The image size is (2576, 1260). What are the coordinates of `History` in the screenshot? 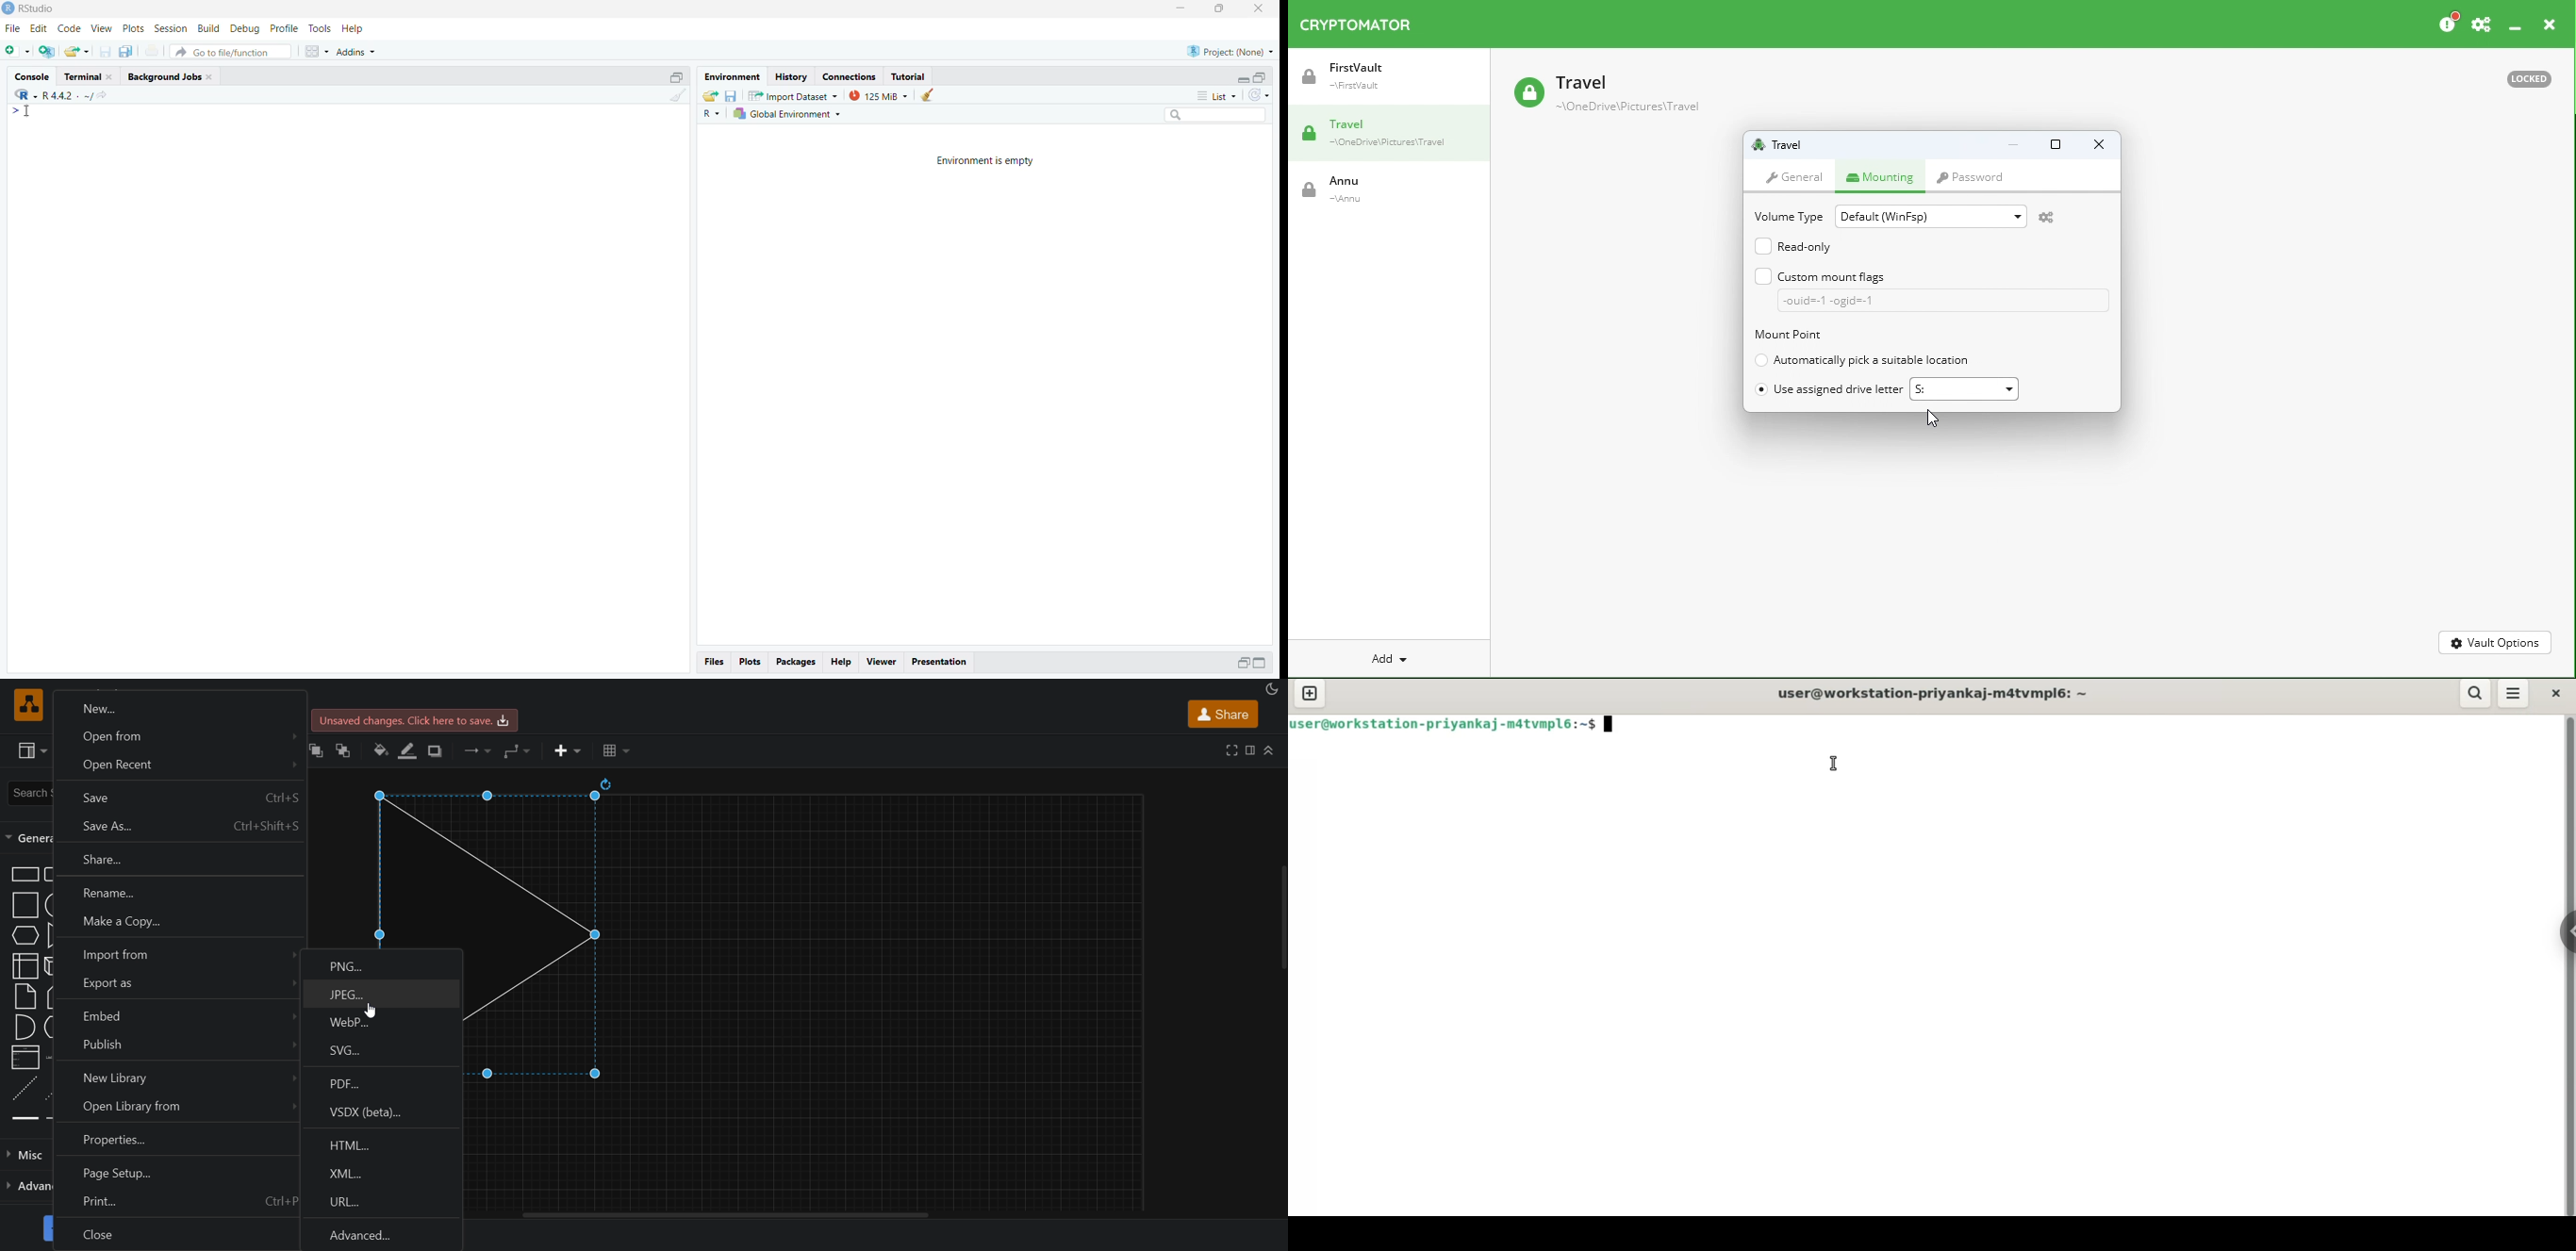 It's located at (791, 75).